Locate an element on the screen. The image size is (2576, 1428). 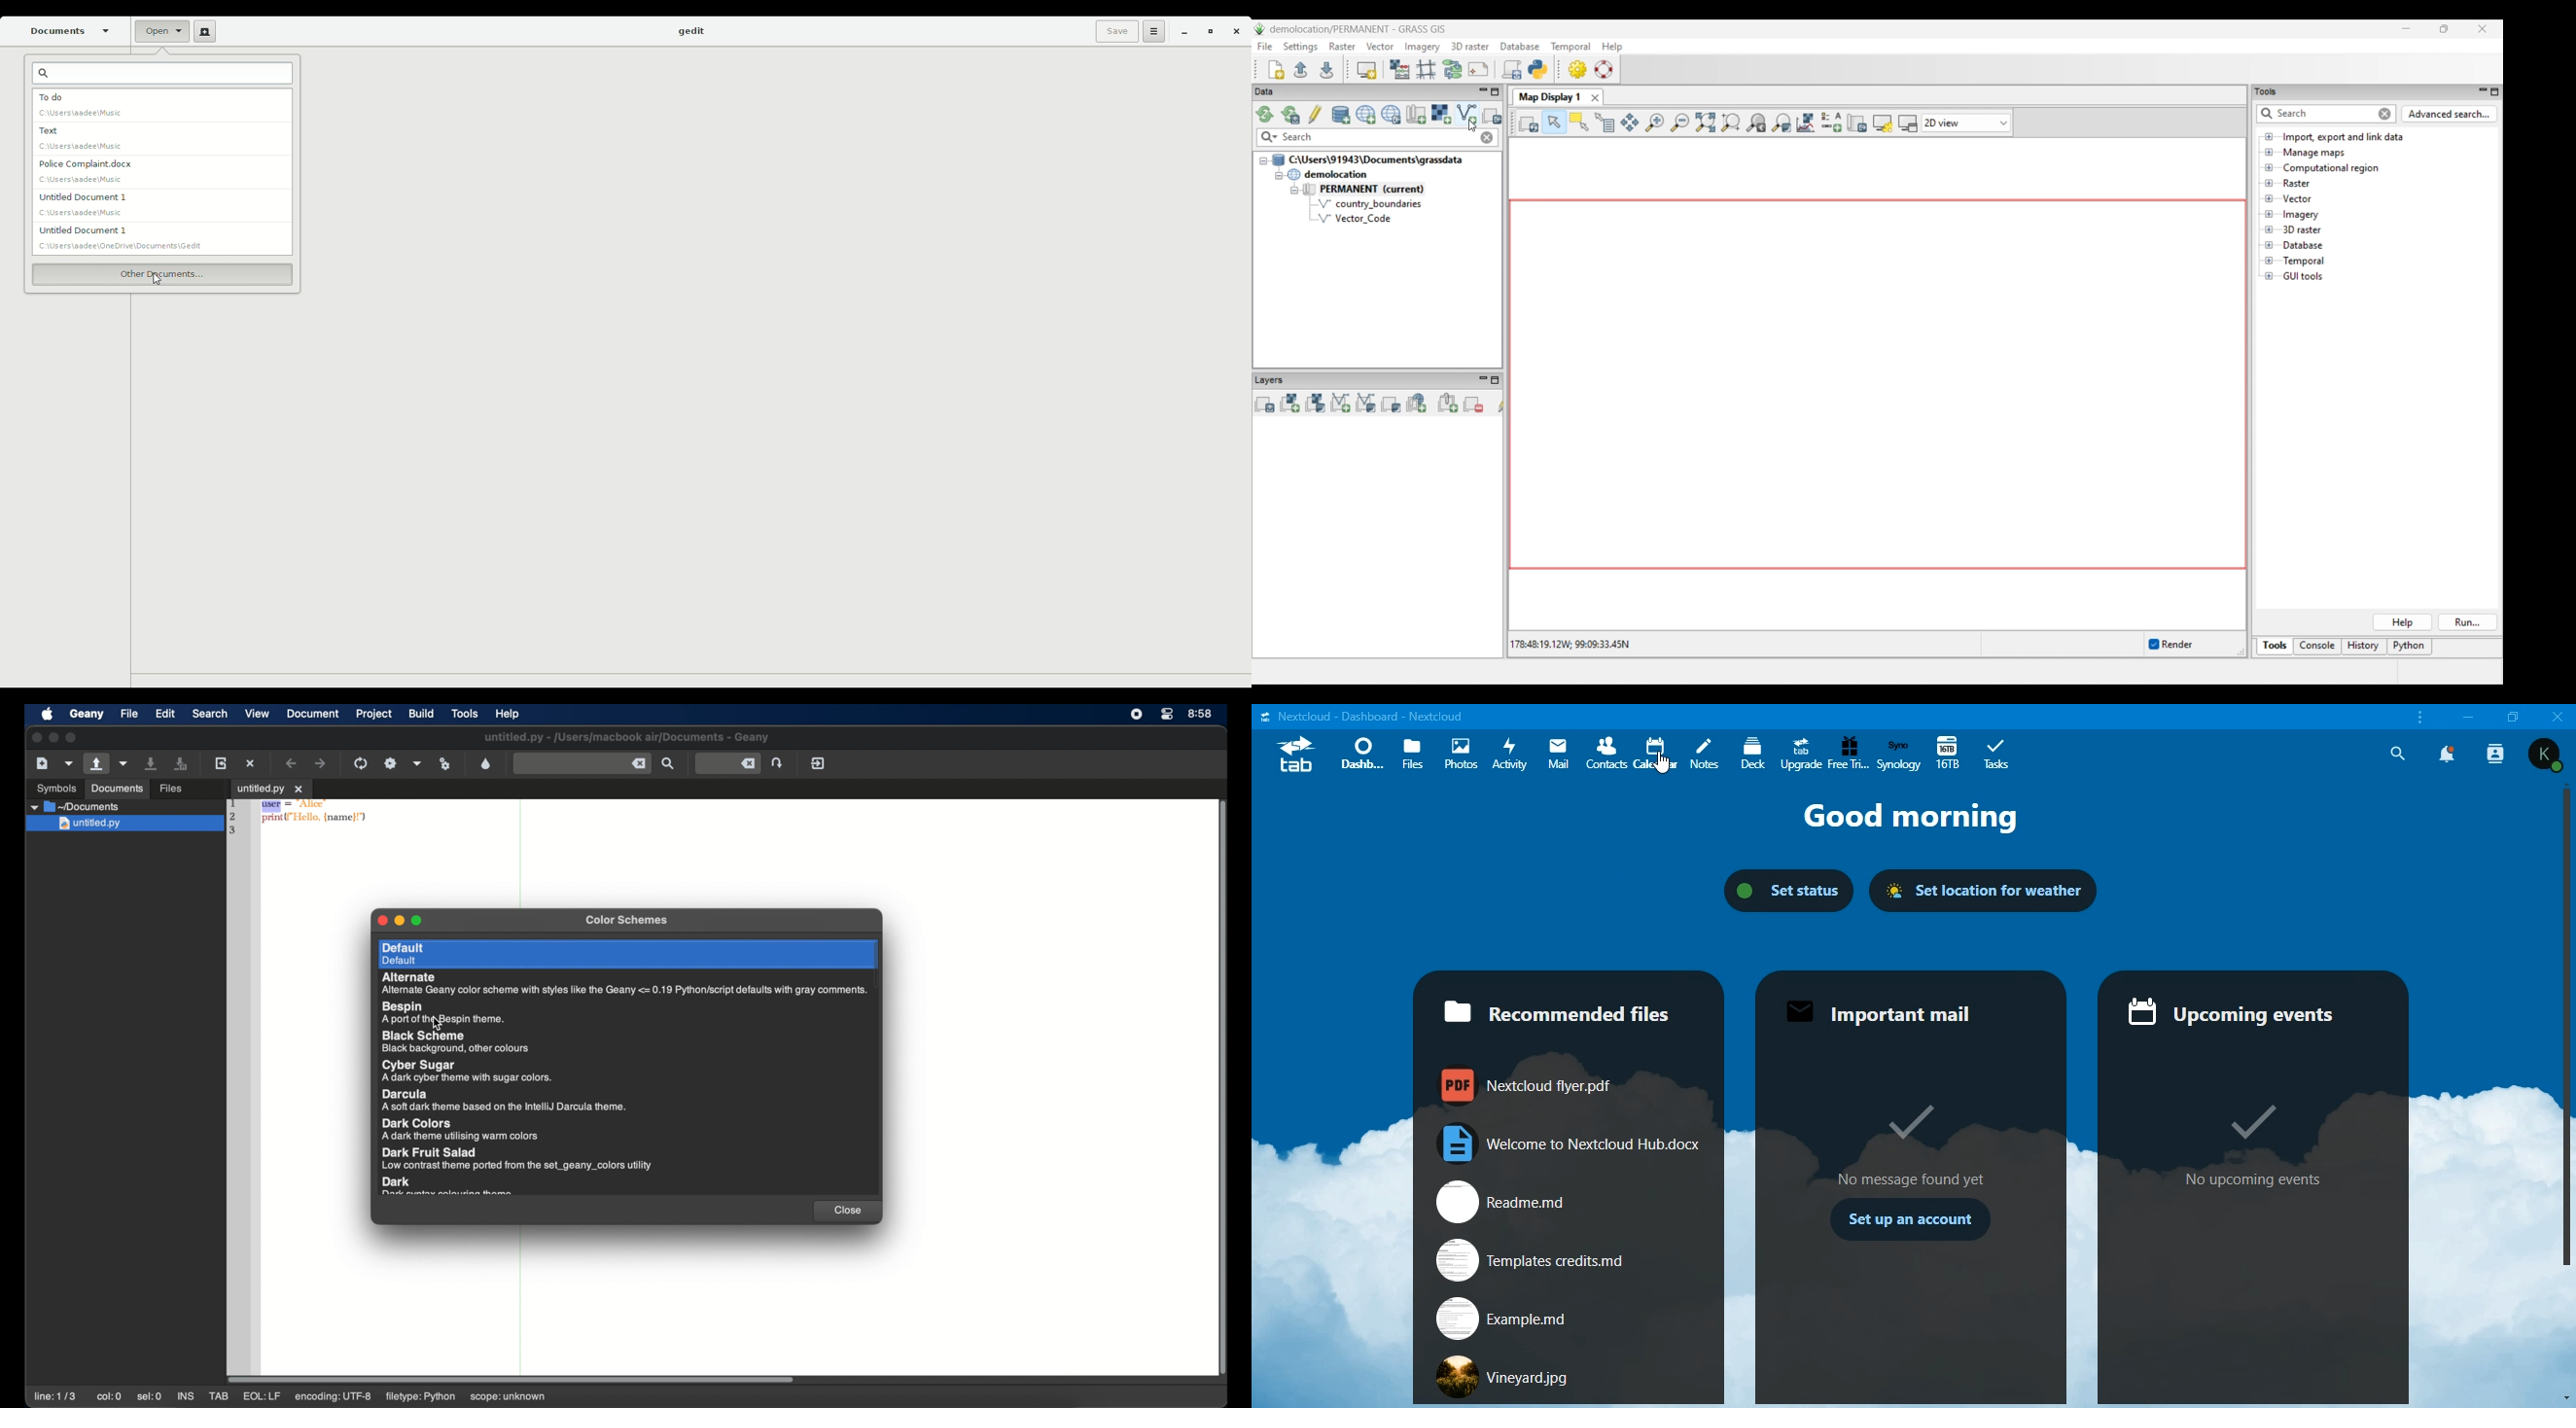
notifications is located at coordinates (2449, 754).